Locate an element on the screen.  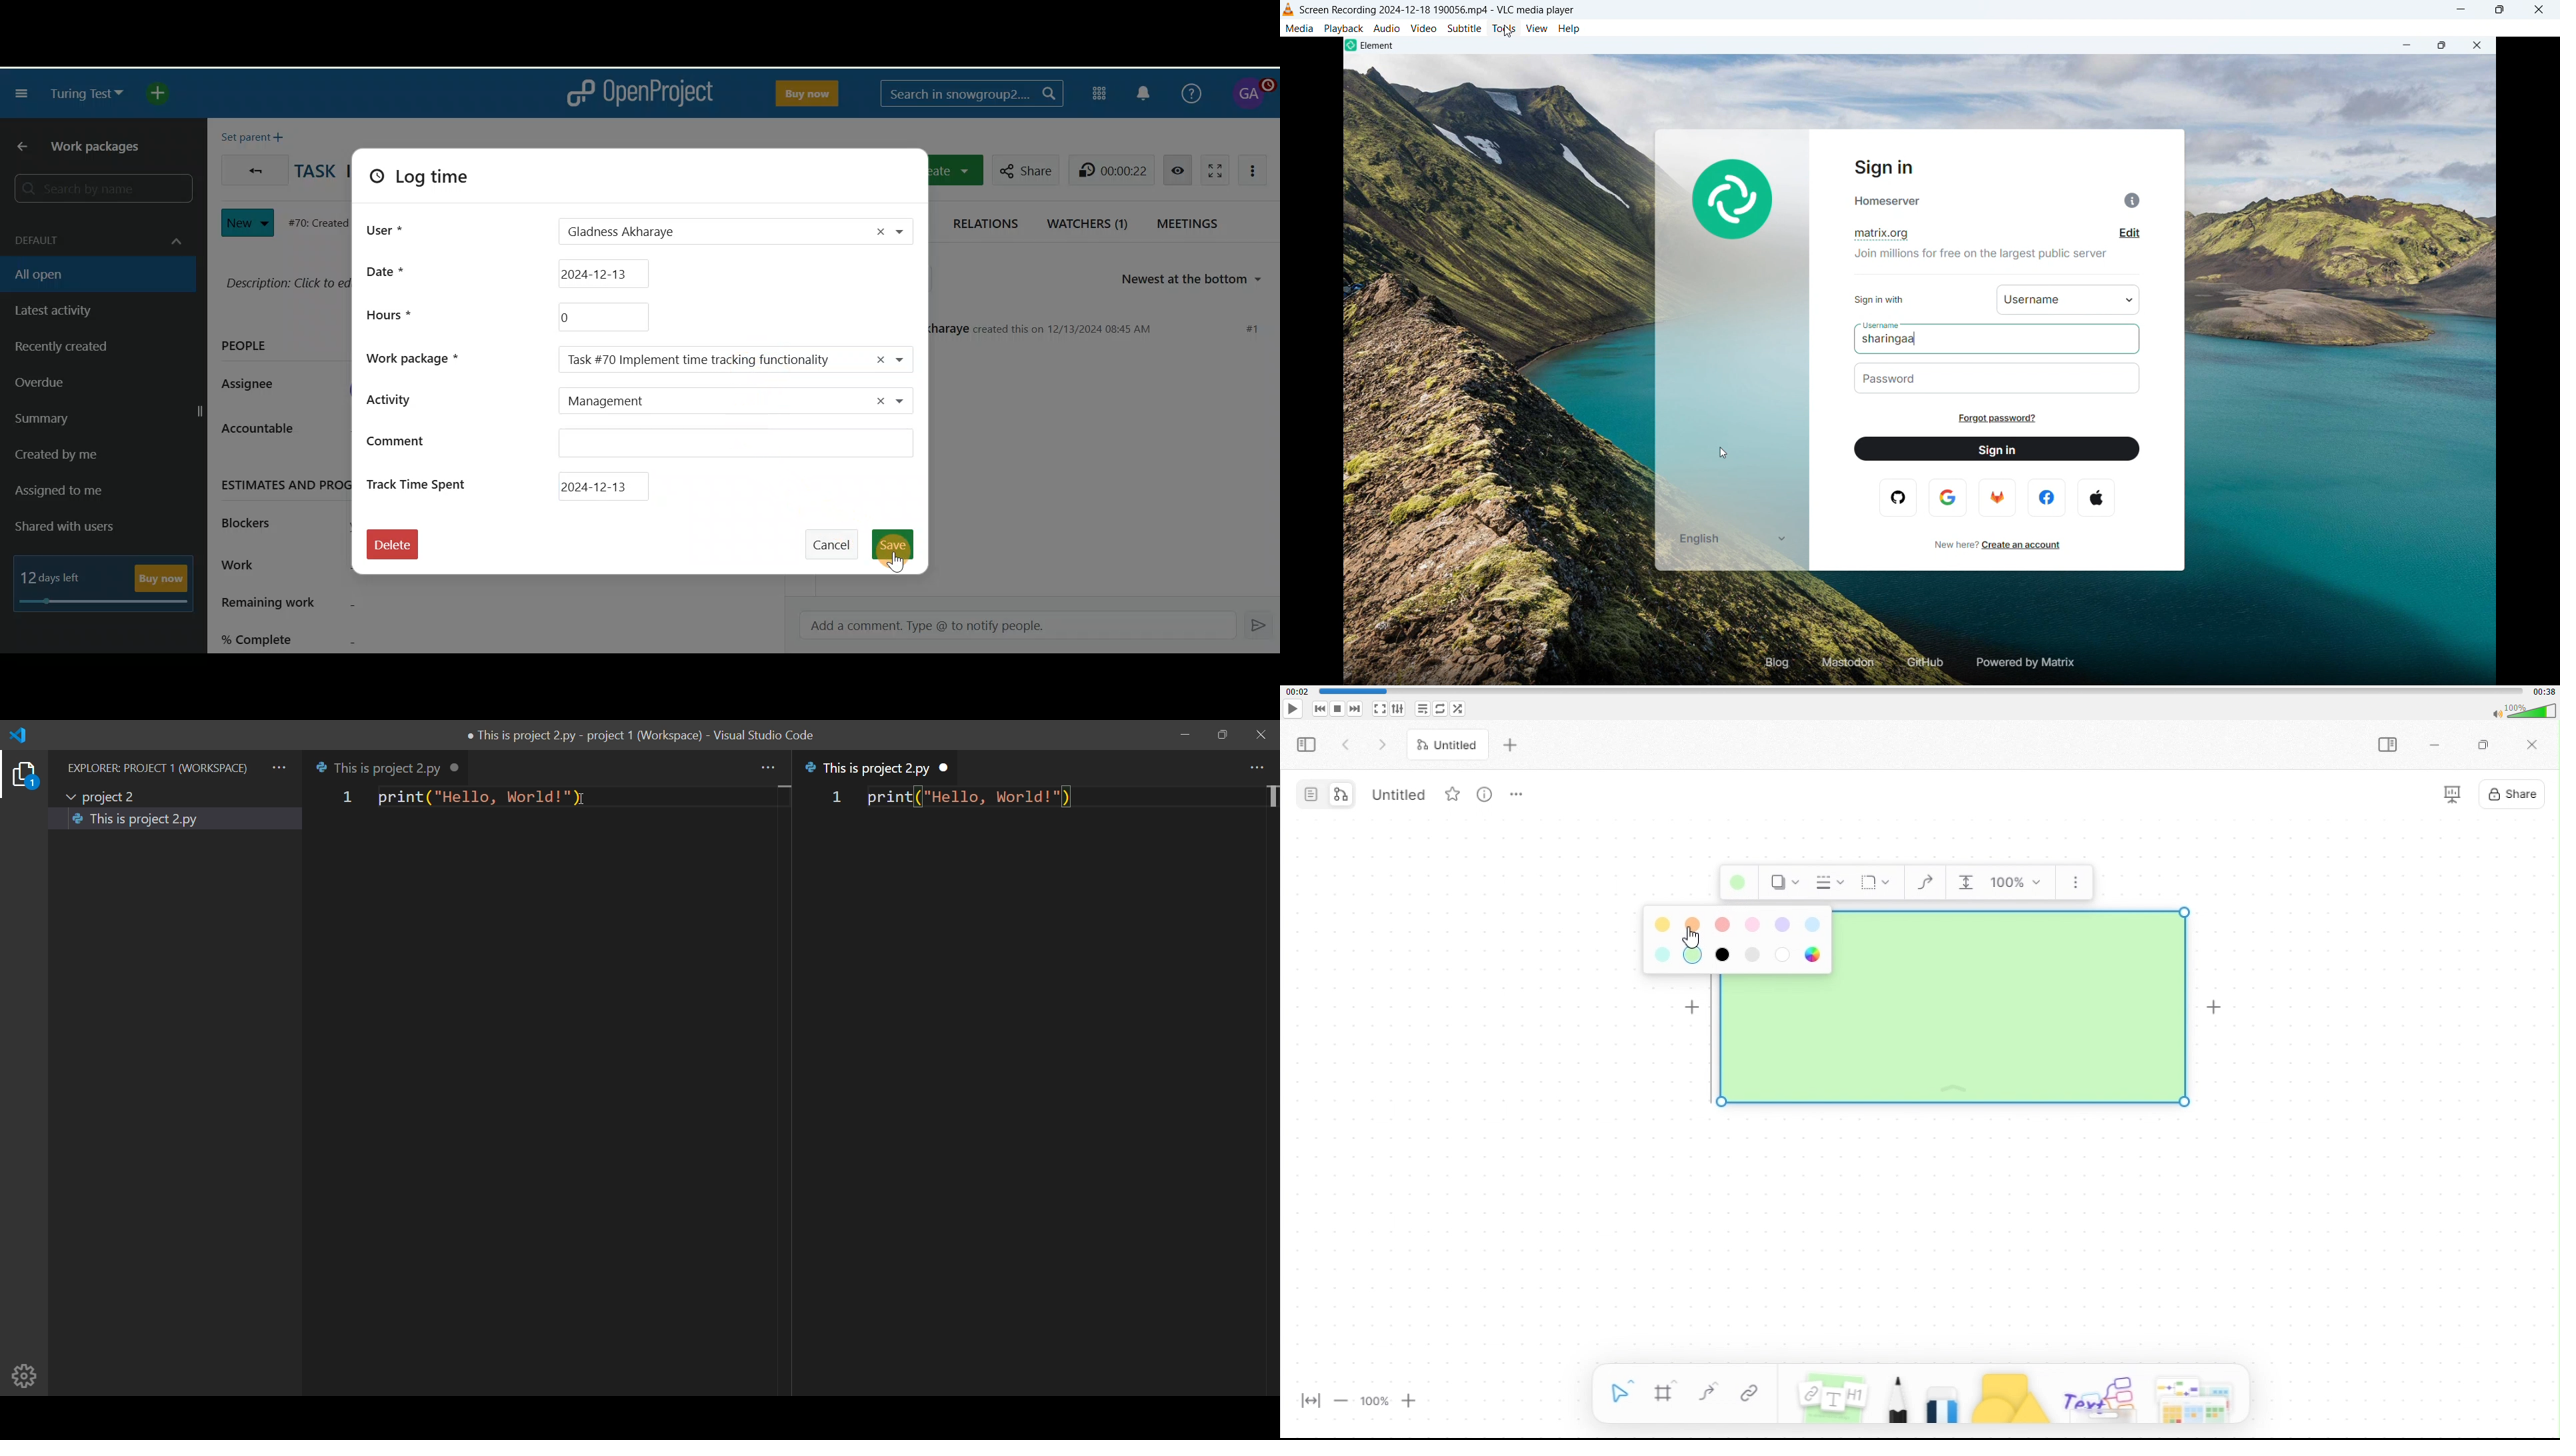
Track time spent is located at coordinates (421, 483).